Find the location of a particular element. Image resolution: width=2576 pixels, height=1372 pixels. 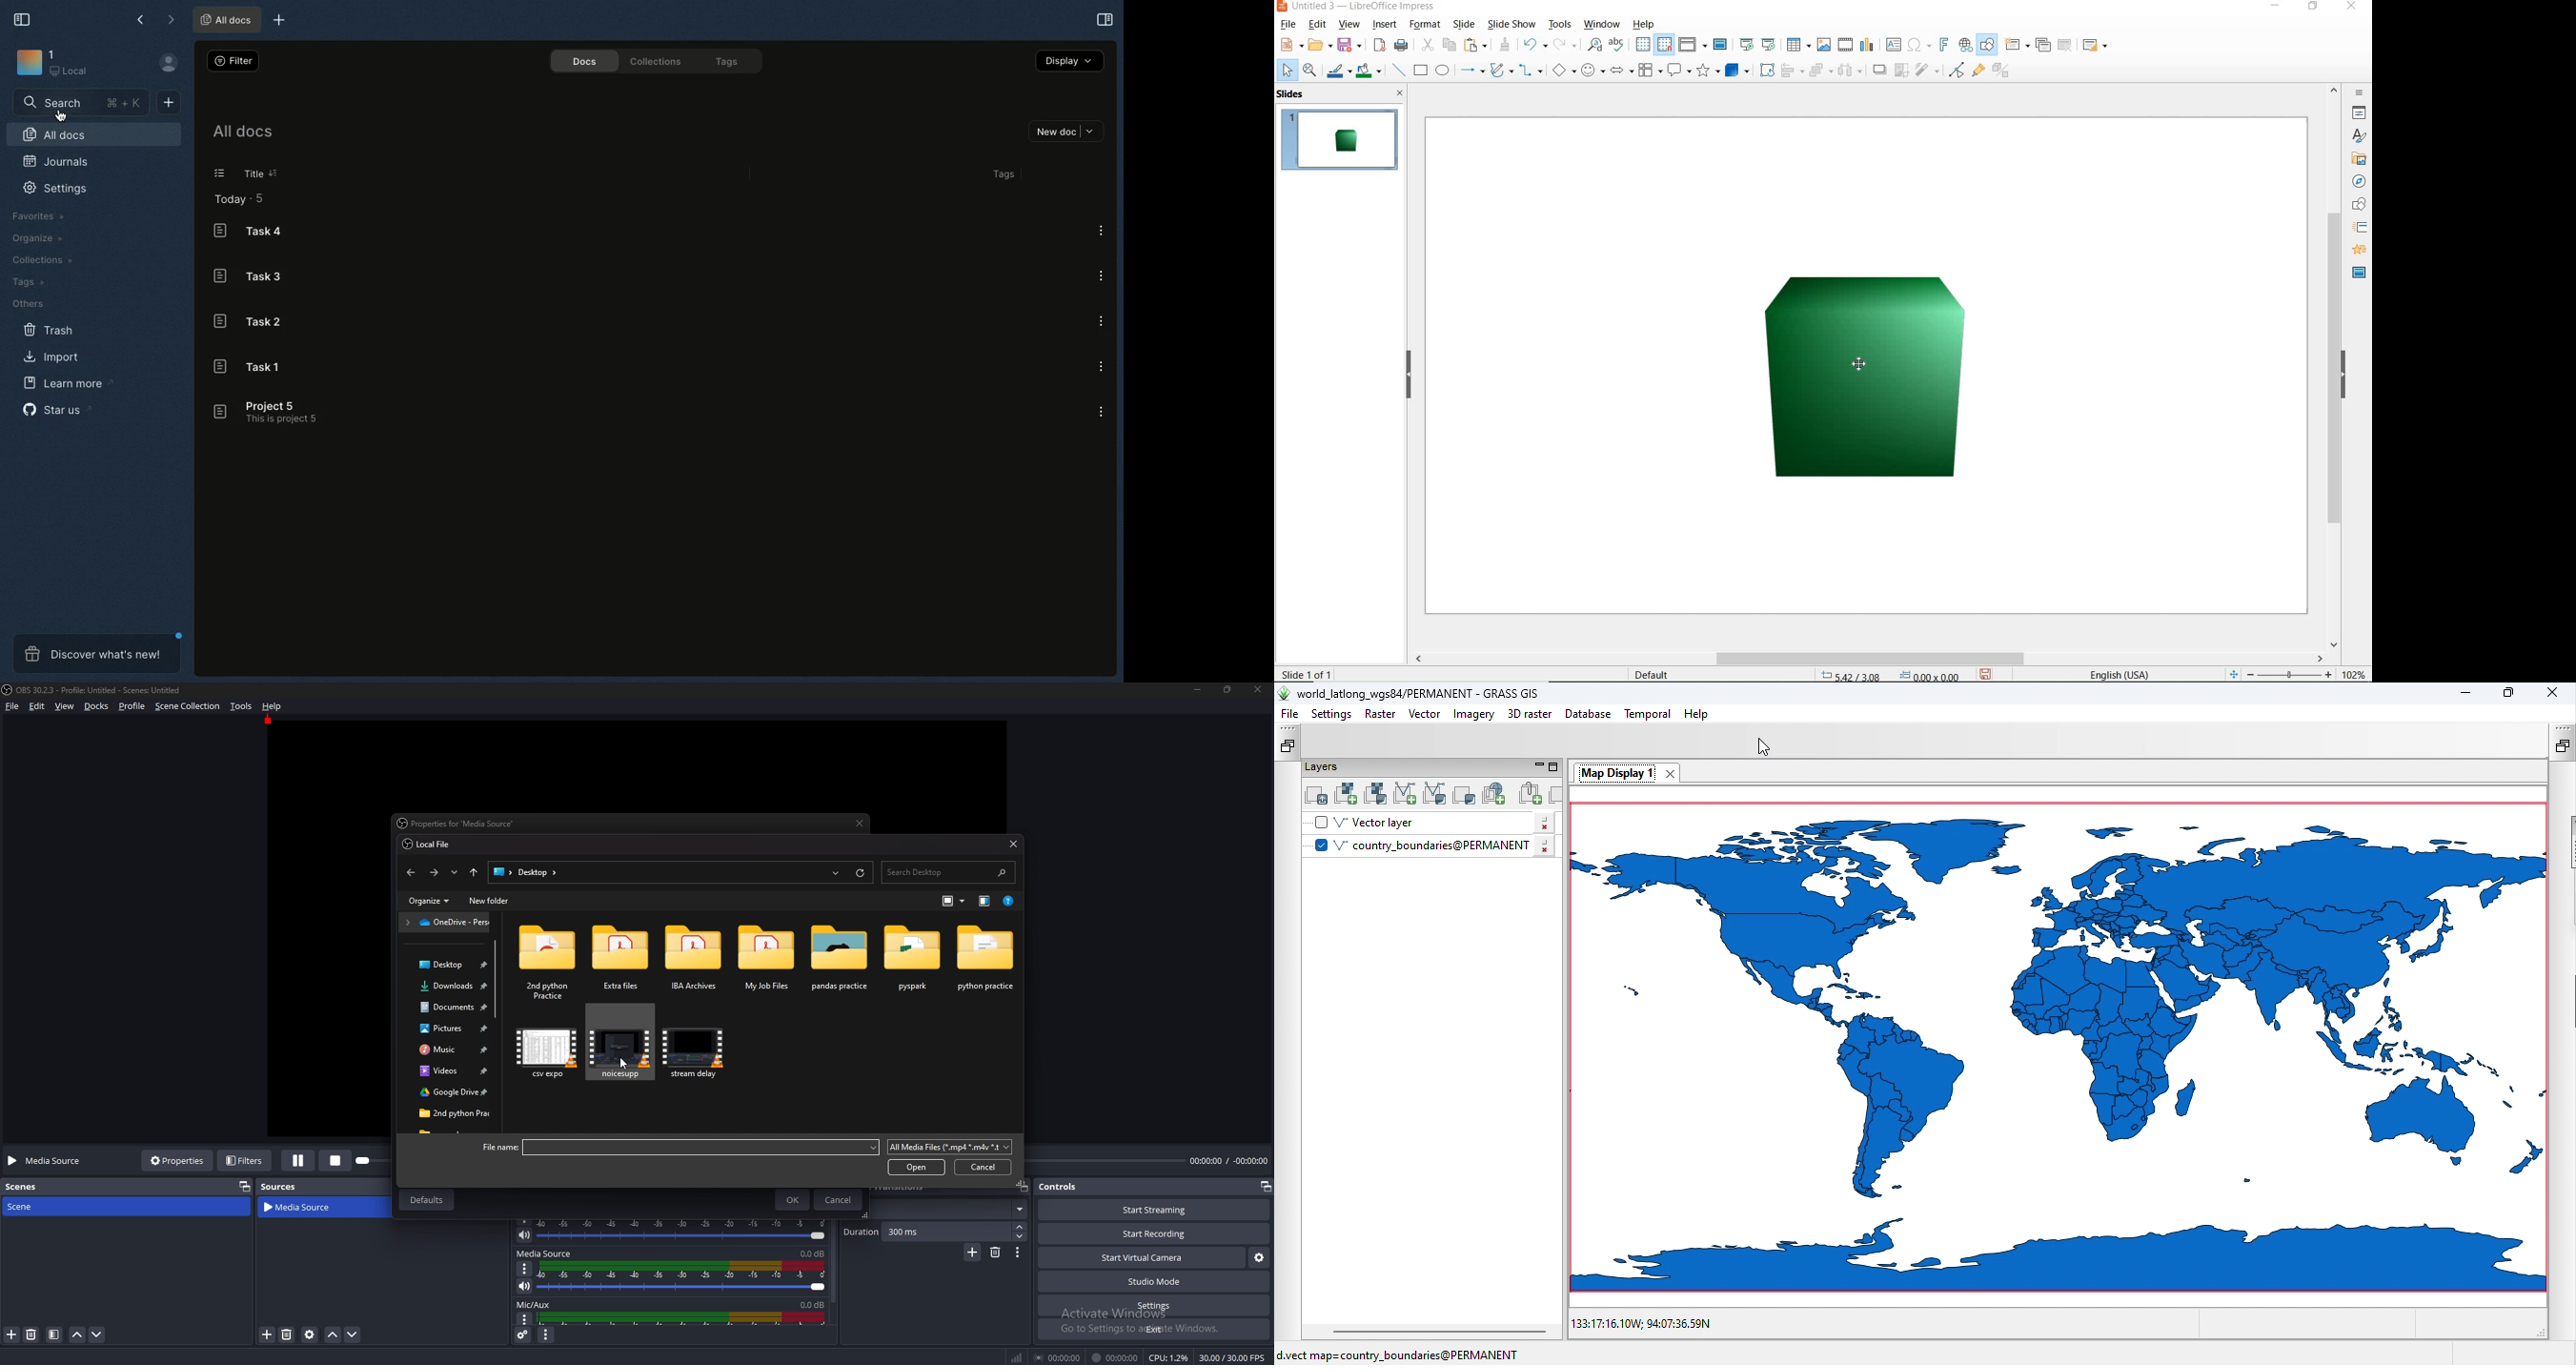

Profile is located at coordinates (131, 706).